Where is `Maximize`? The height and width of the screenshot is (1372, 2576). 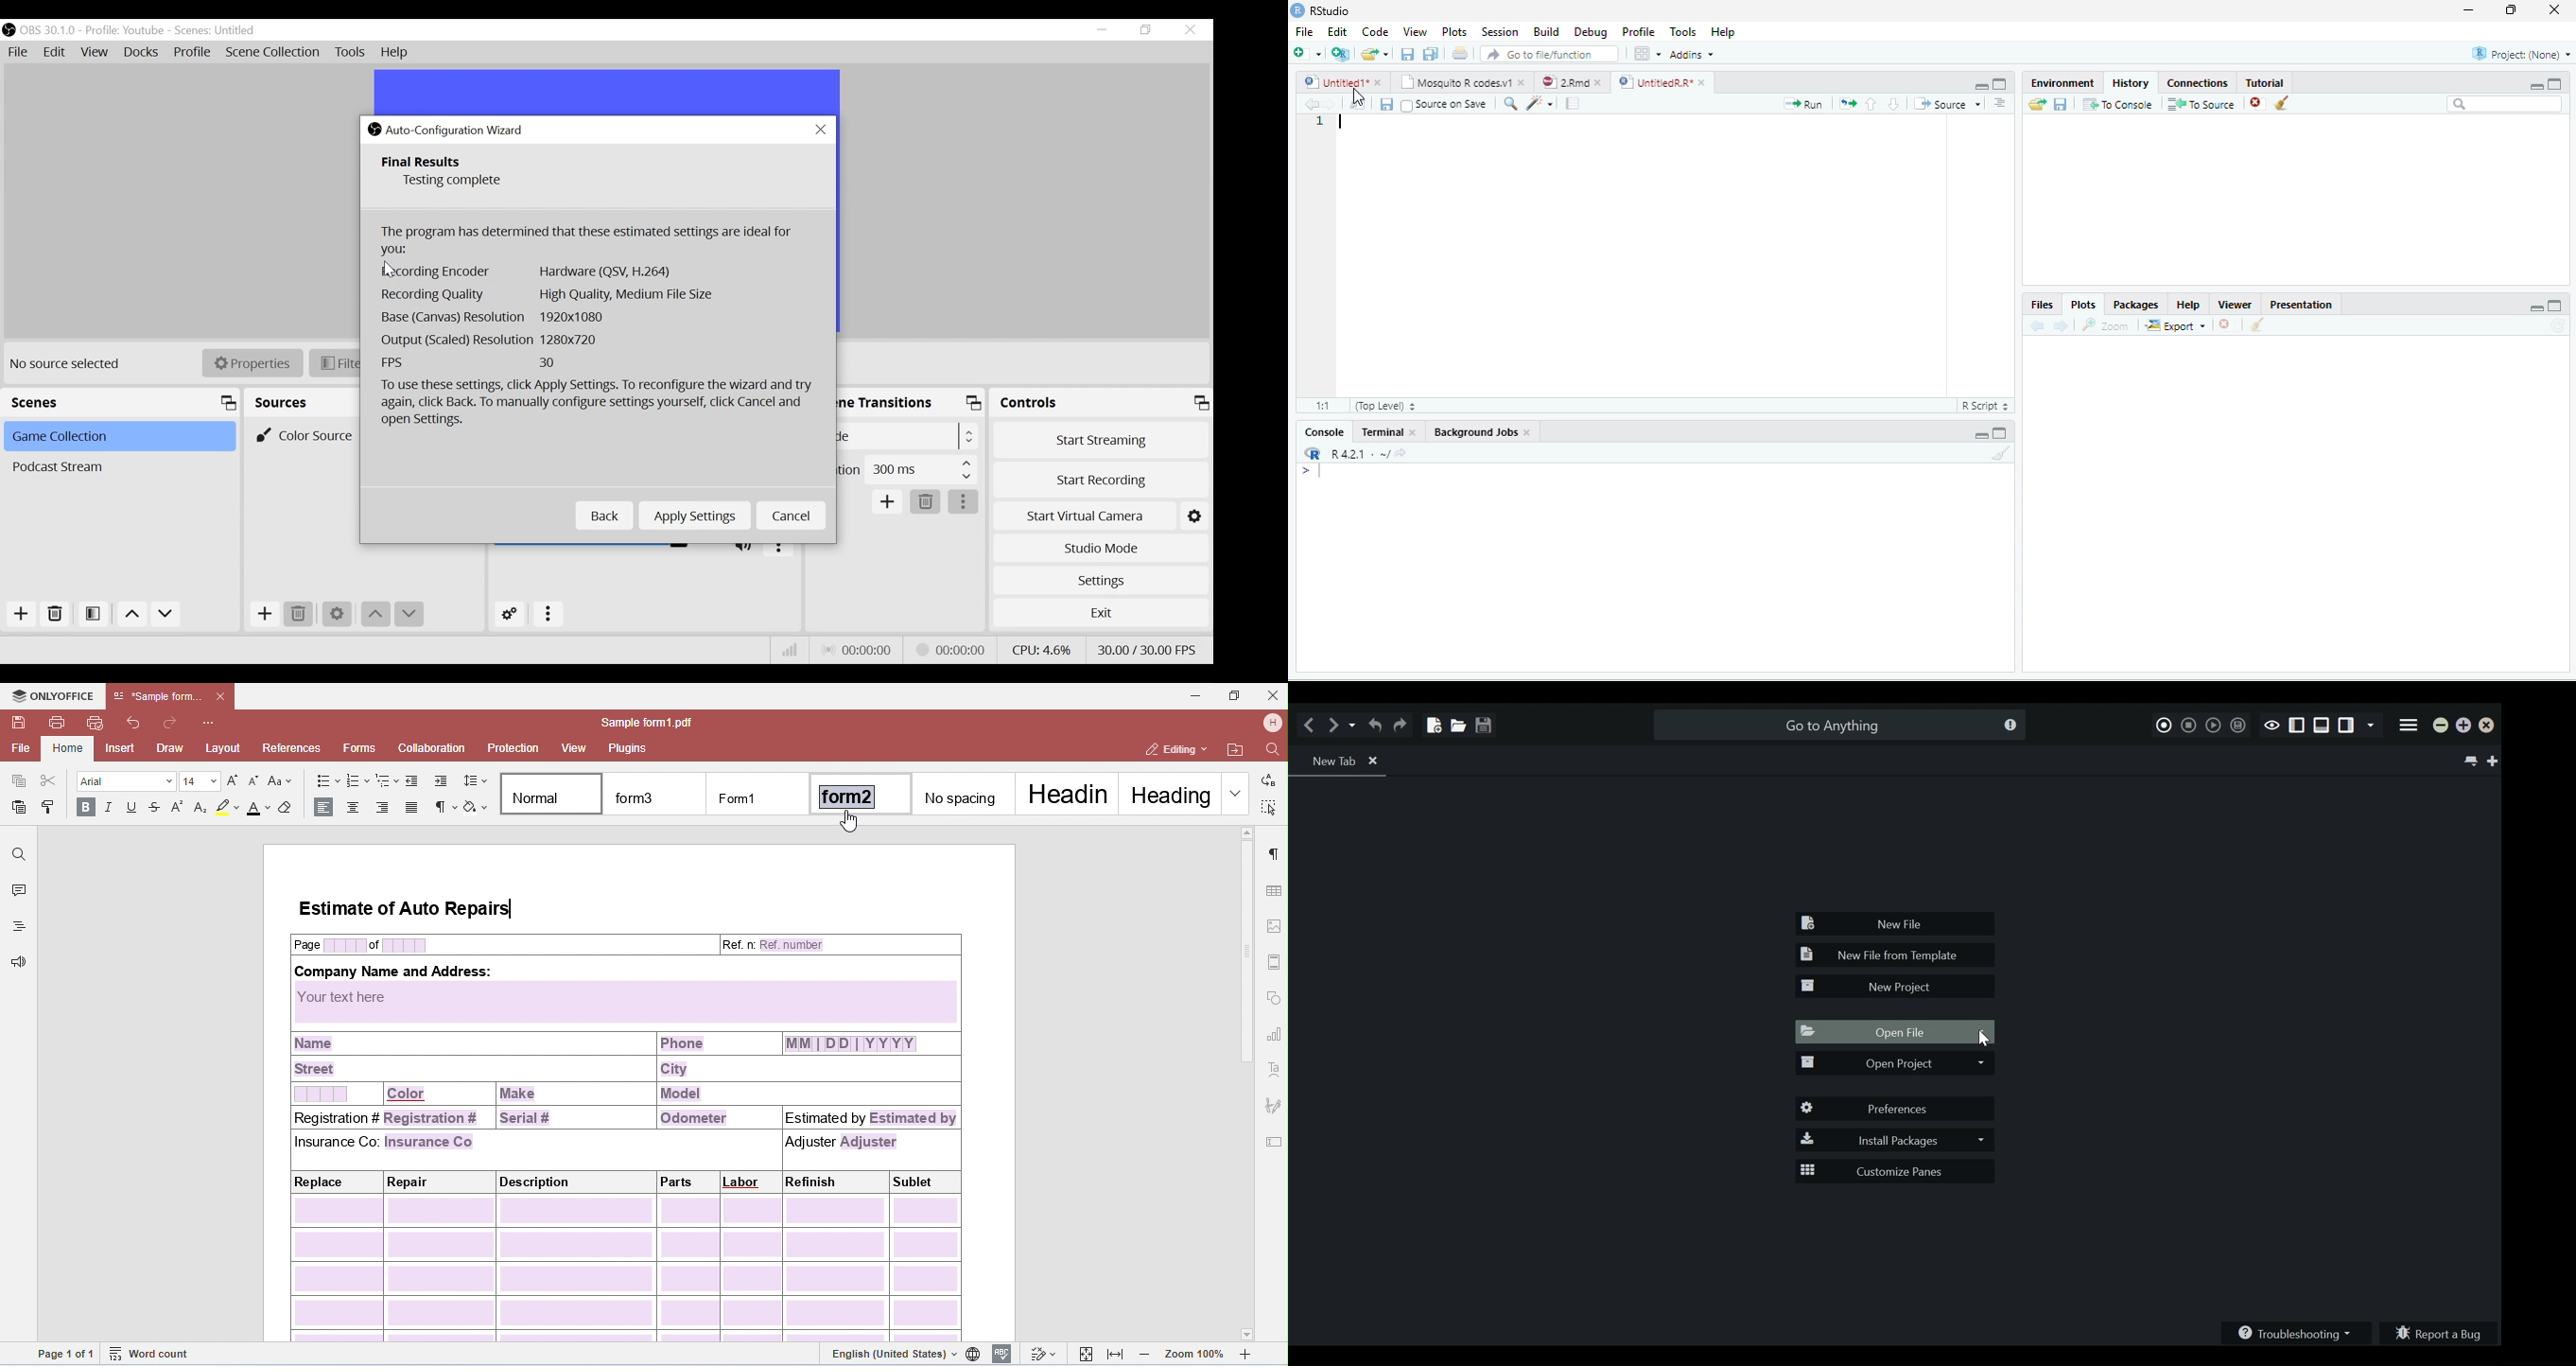 Maximize is located at coordinates (2000, 433).